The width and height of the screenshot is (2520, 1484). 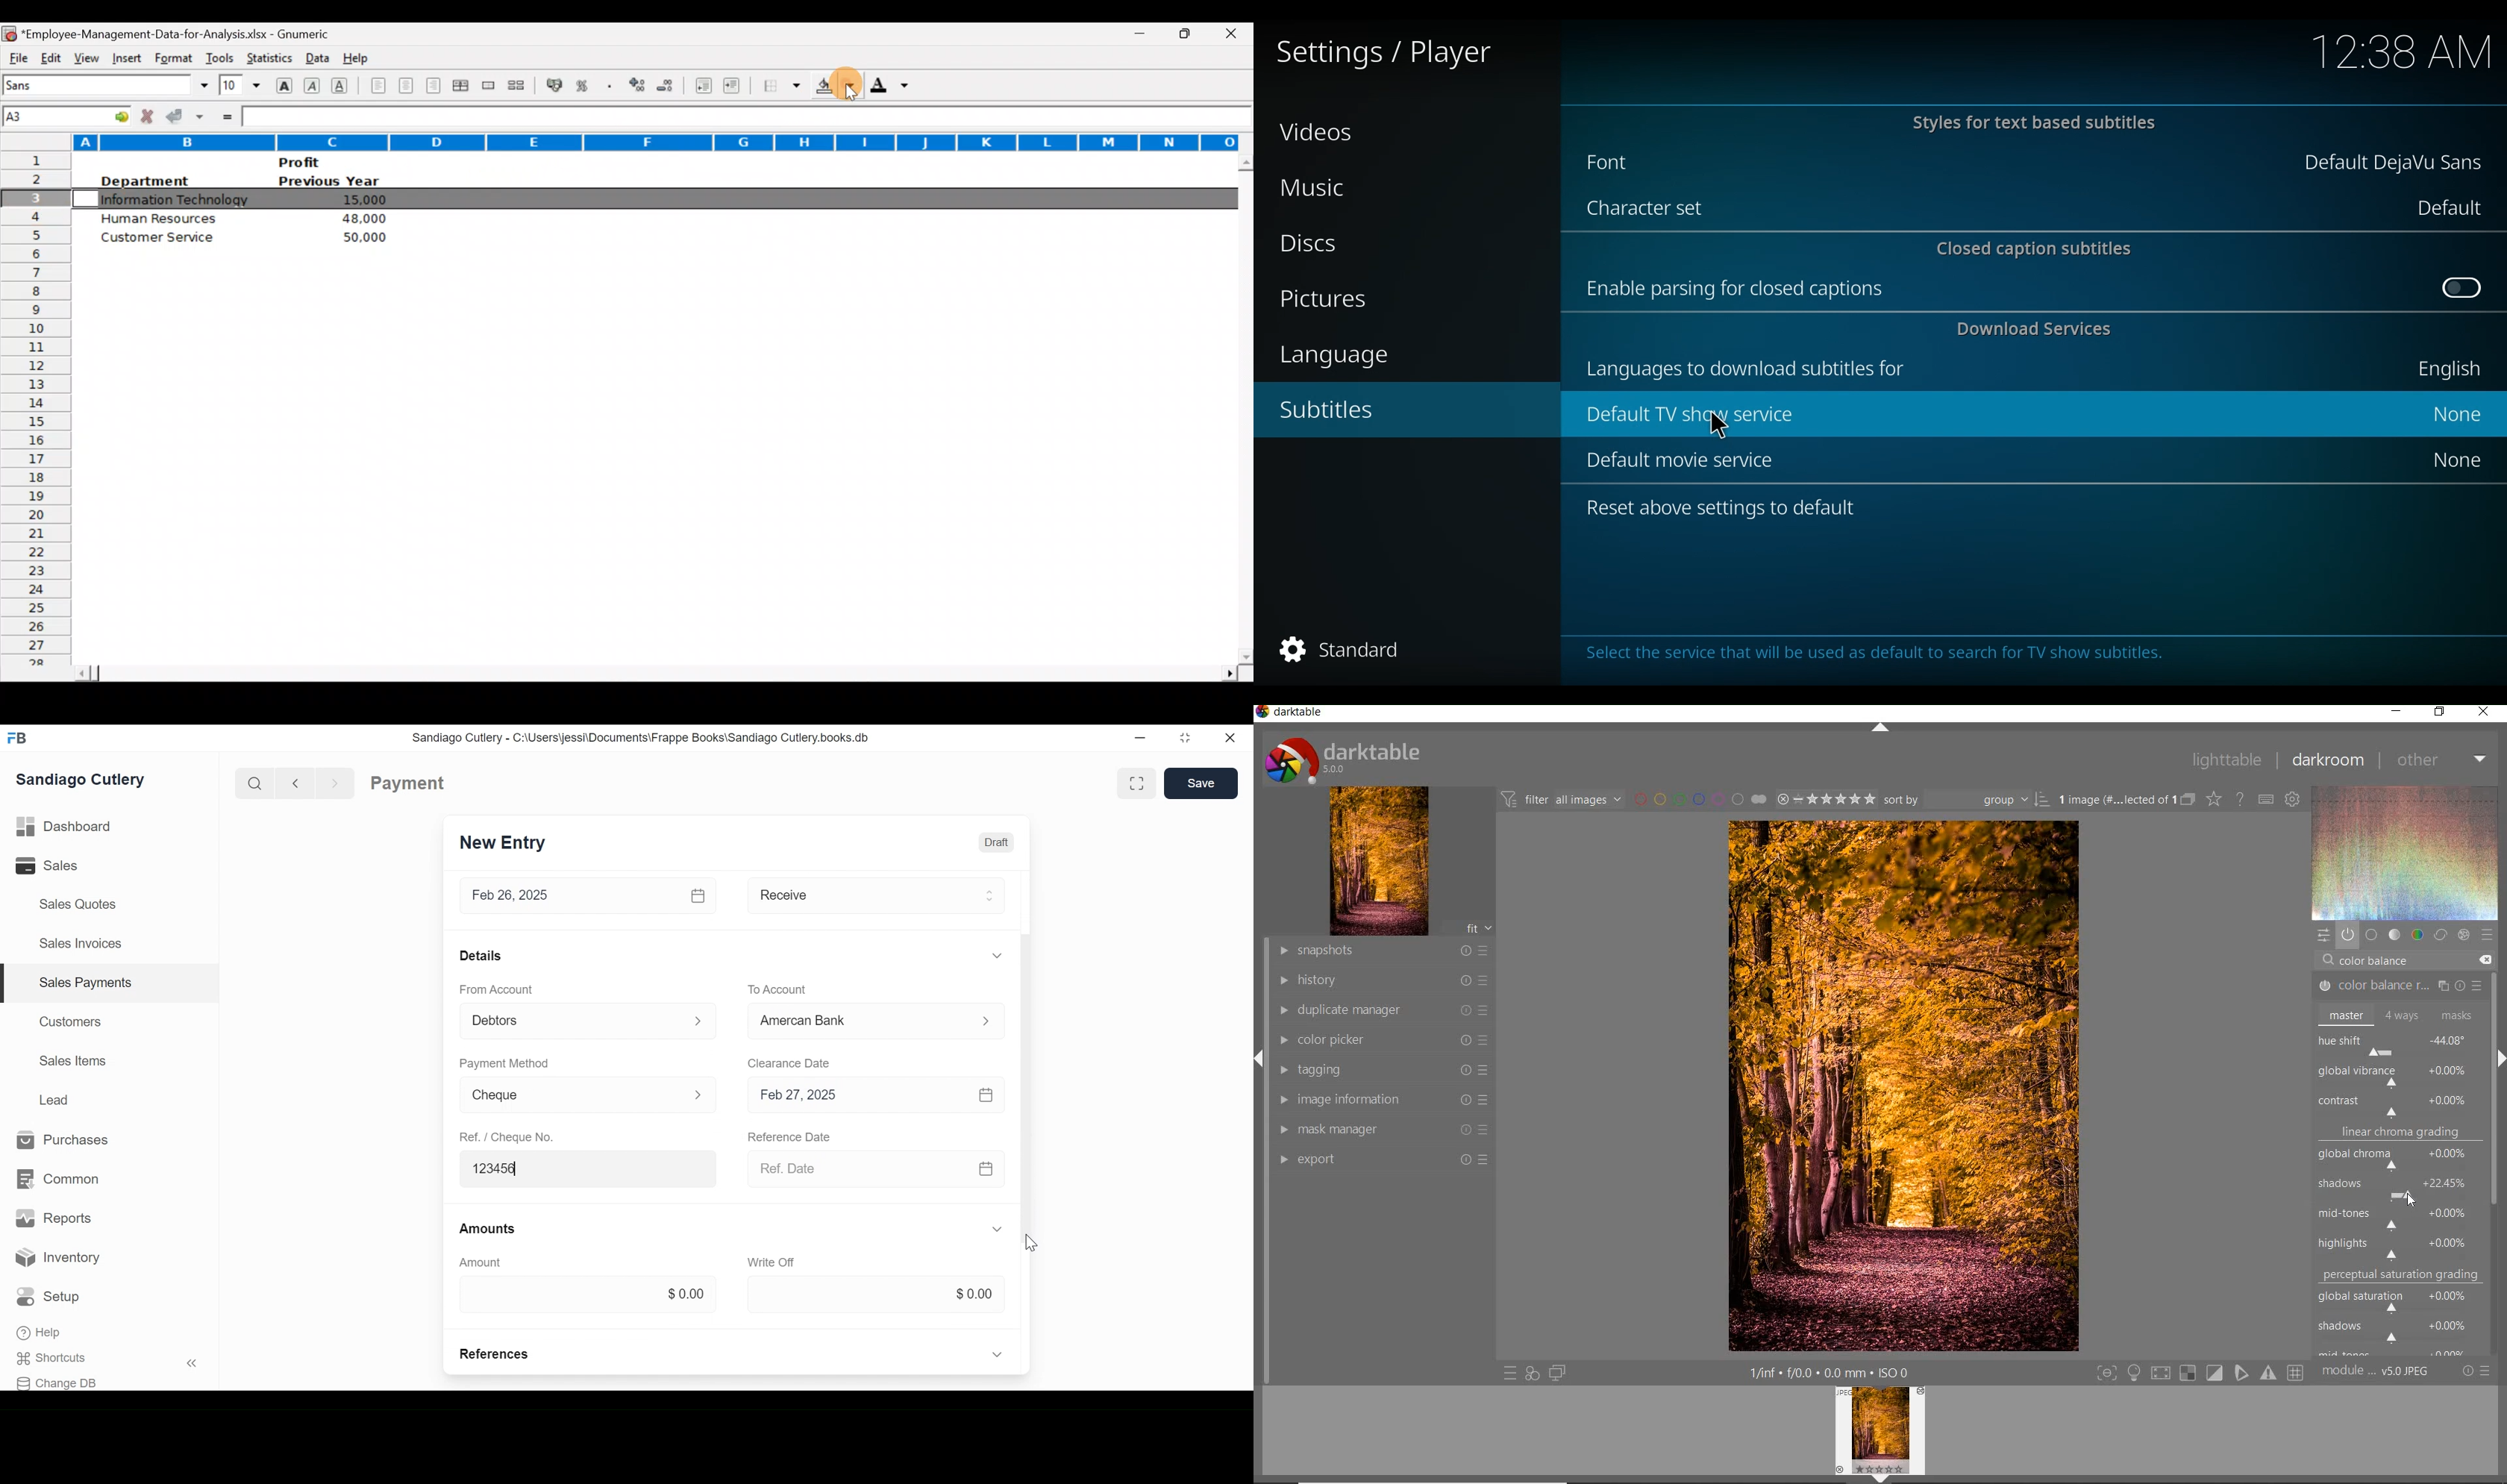 What do you see at coordinates (17, 56) in the screenshot?
I see `File` at bounding box center [17, 56].